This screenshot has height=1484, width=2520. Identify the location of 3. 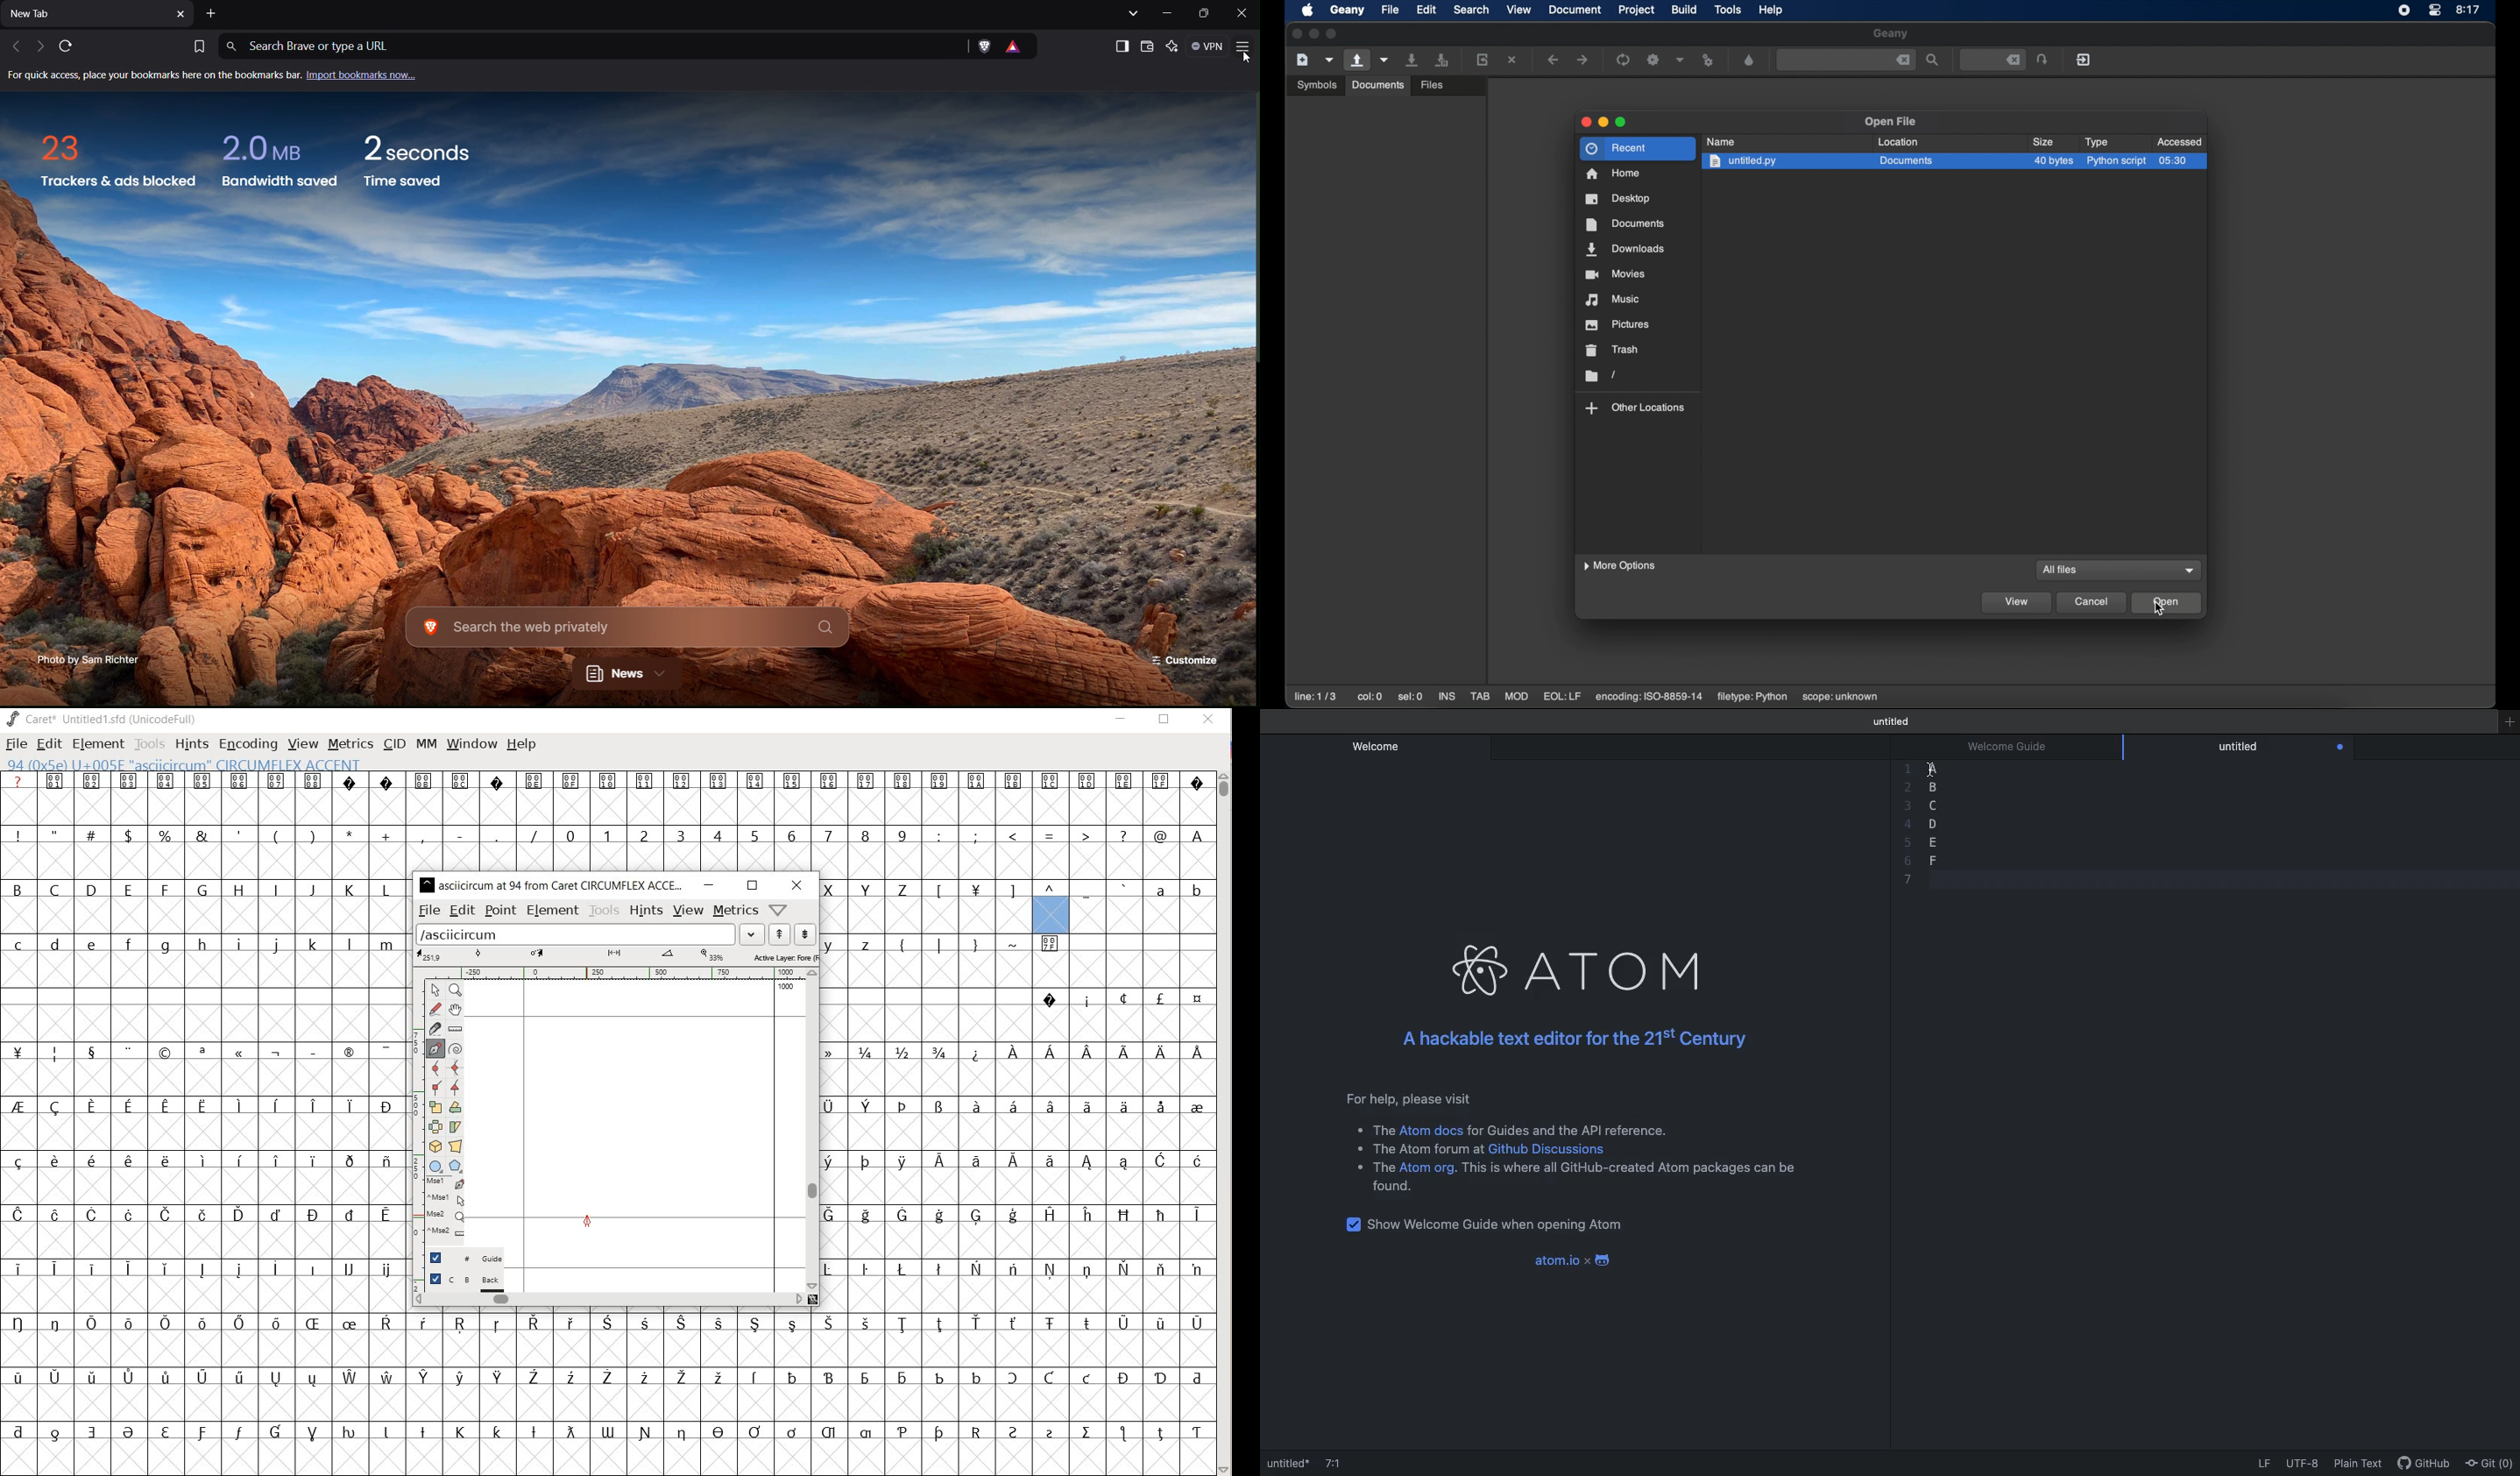
(1906, 805).